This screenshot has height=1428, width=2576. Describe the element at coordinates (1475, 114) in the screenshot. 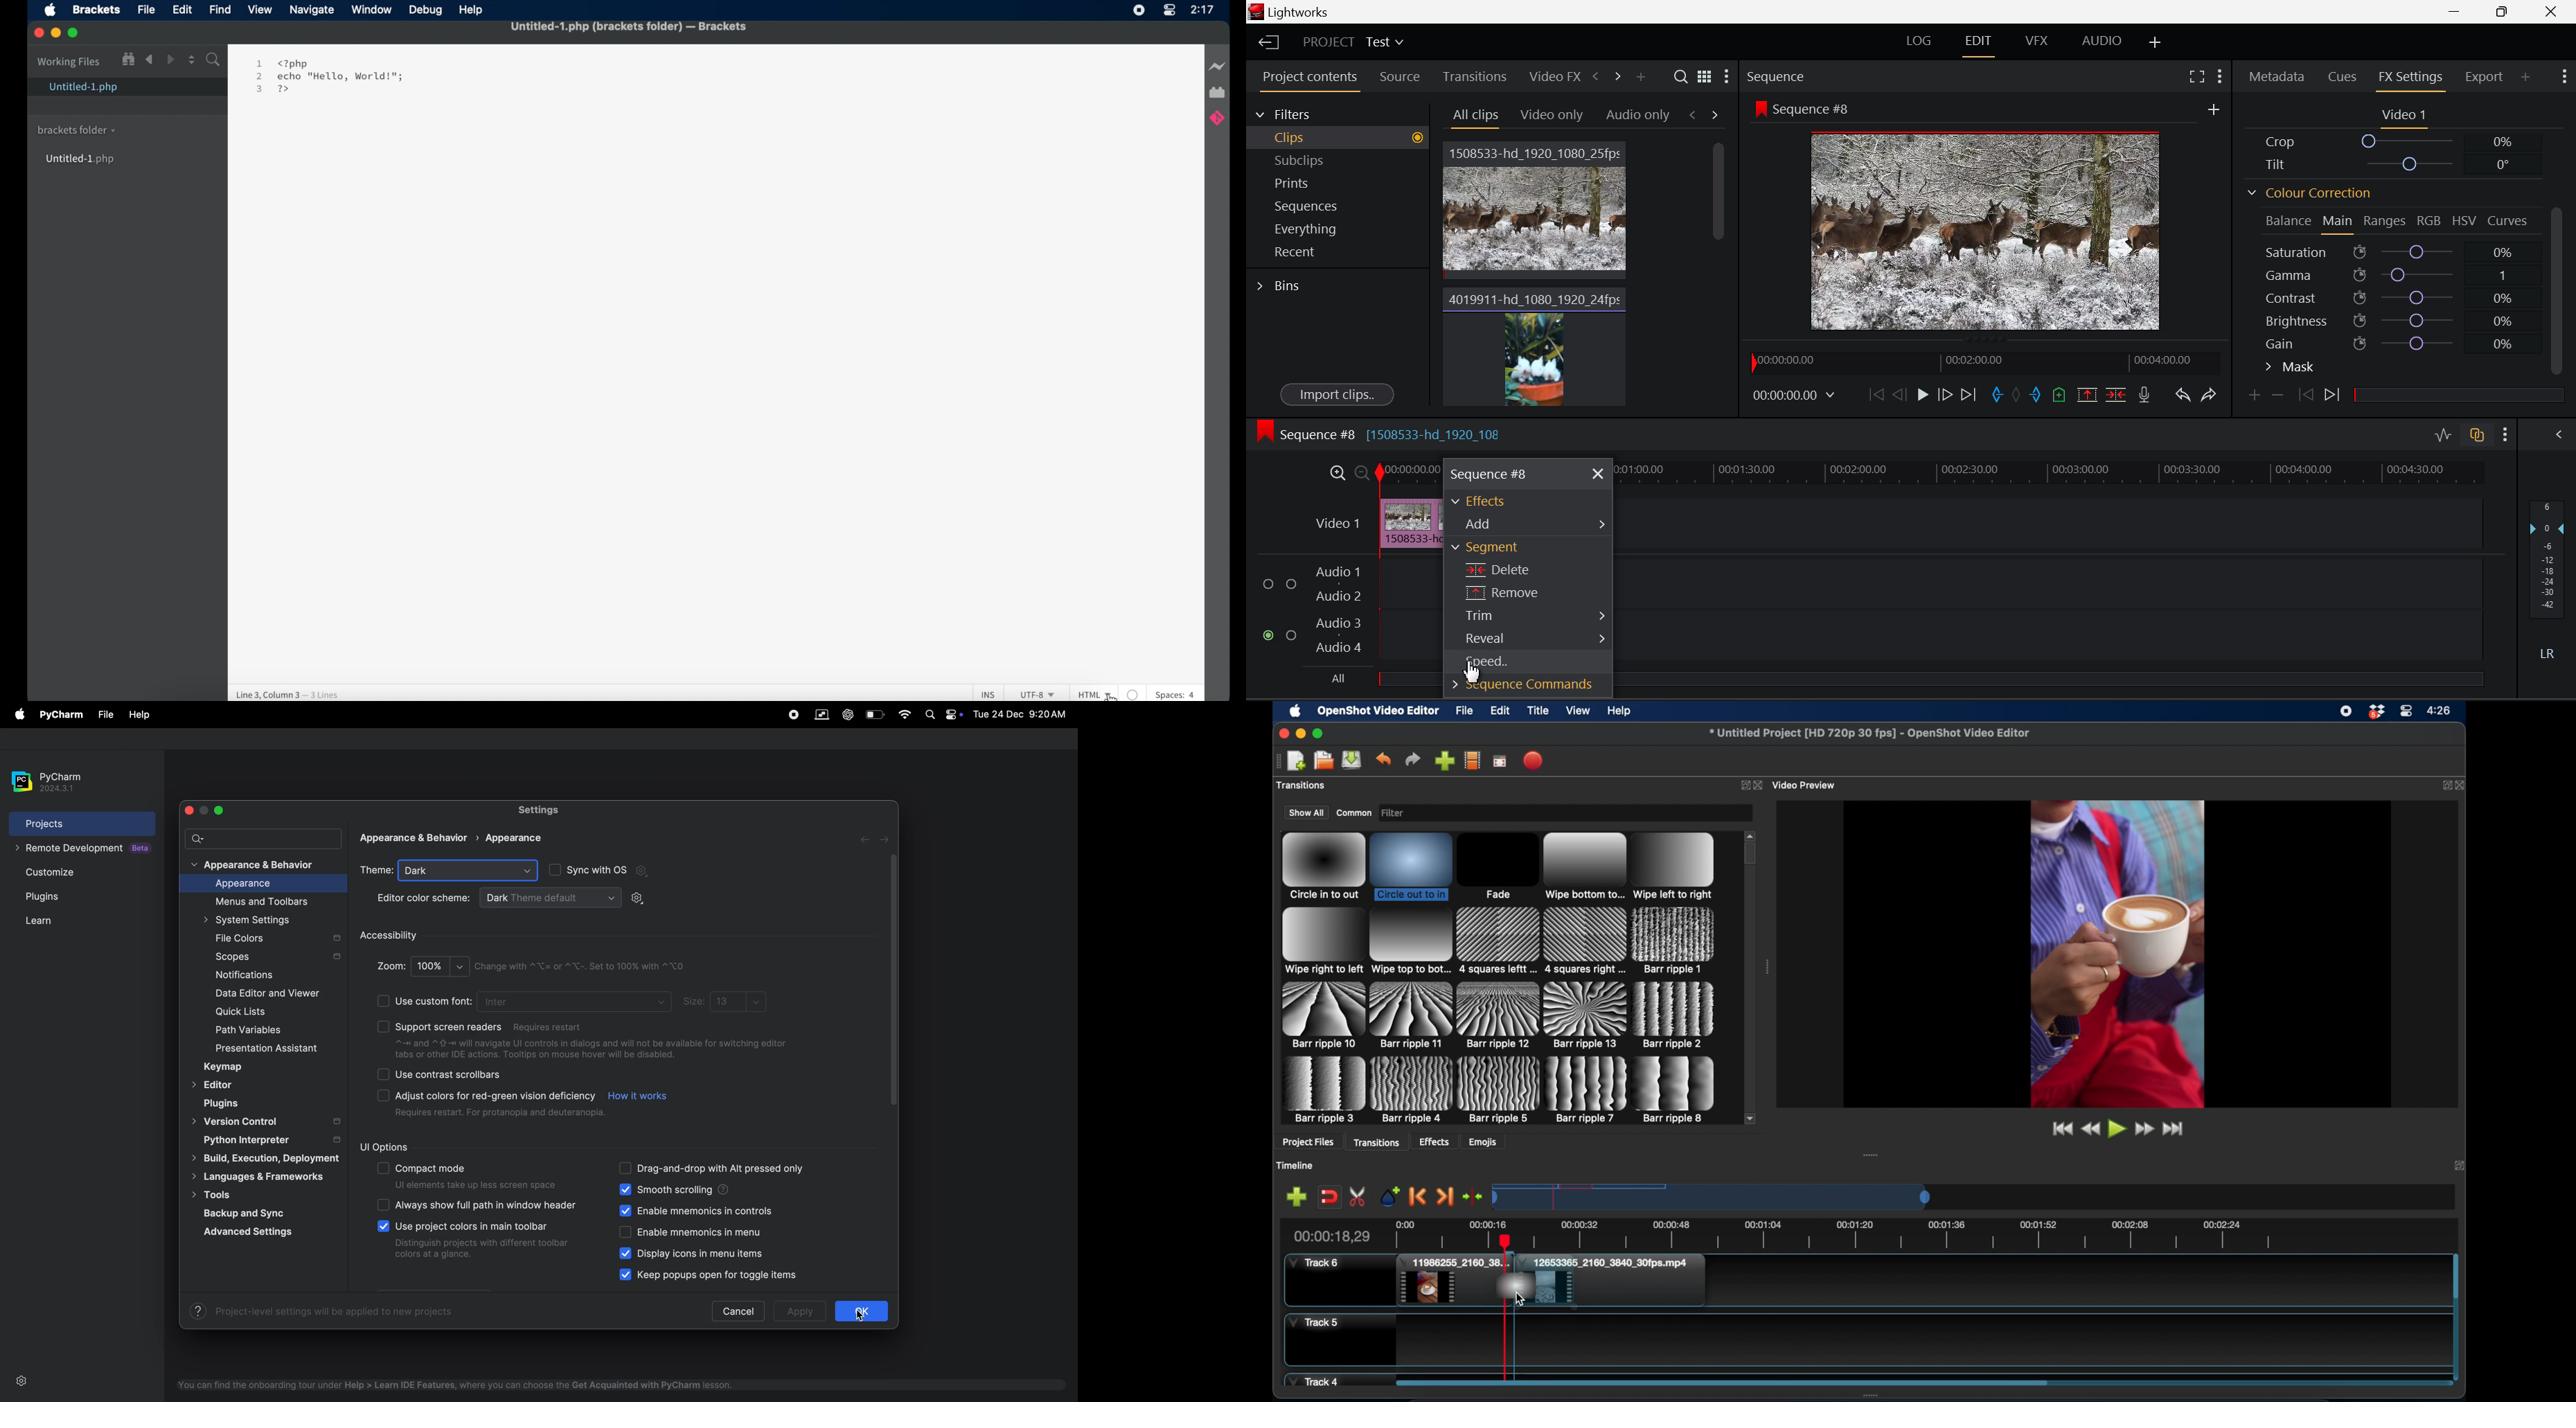

I see `All Clips` at that location.